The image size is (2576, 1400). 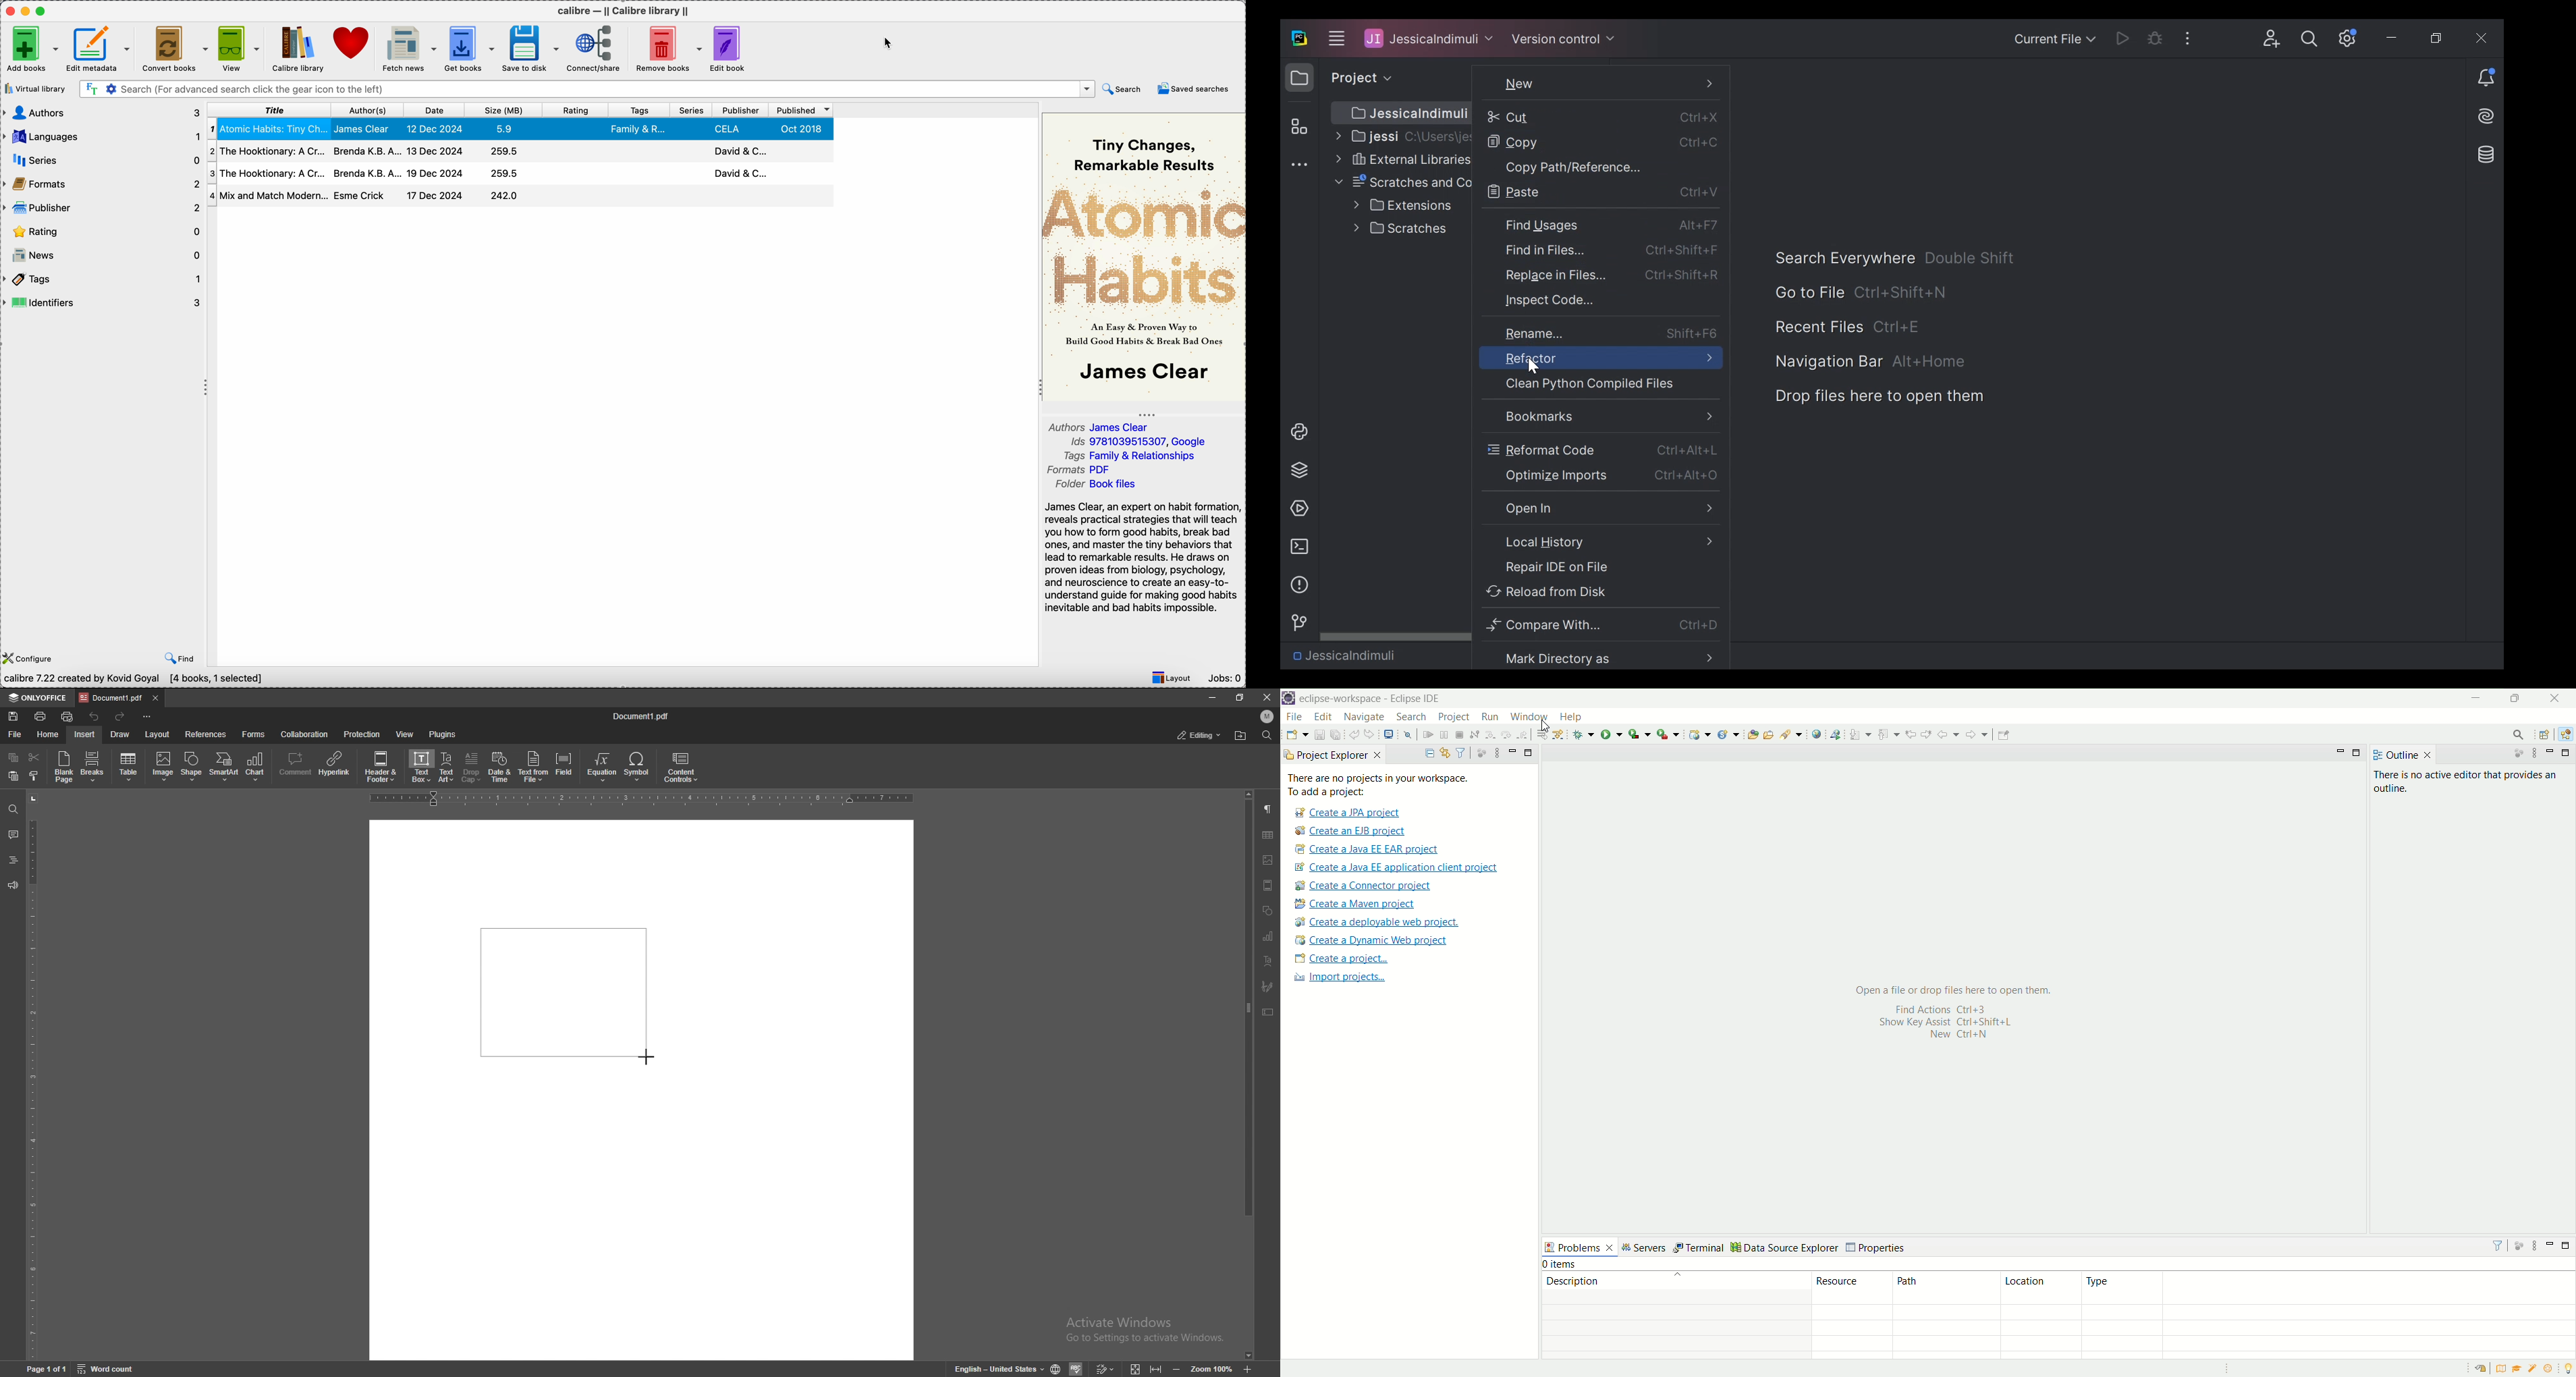 I want to click on second book, so click(x=519, y=153).